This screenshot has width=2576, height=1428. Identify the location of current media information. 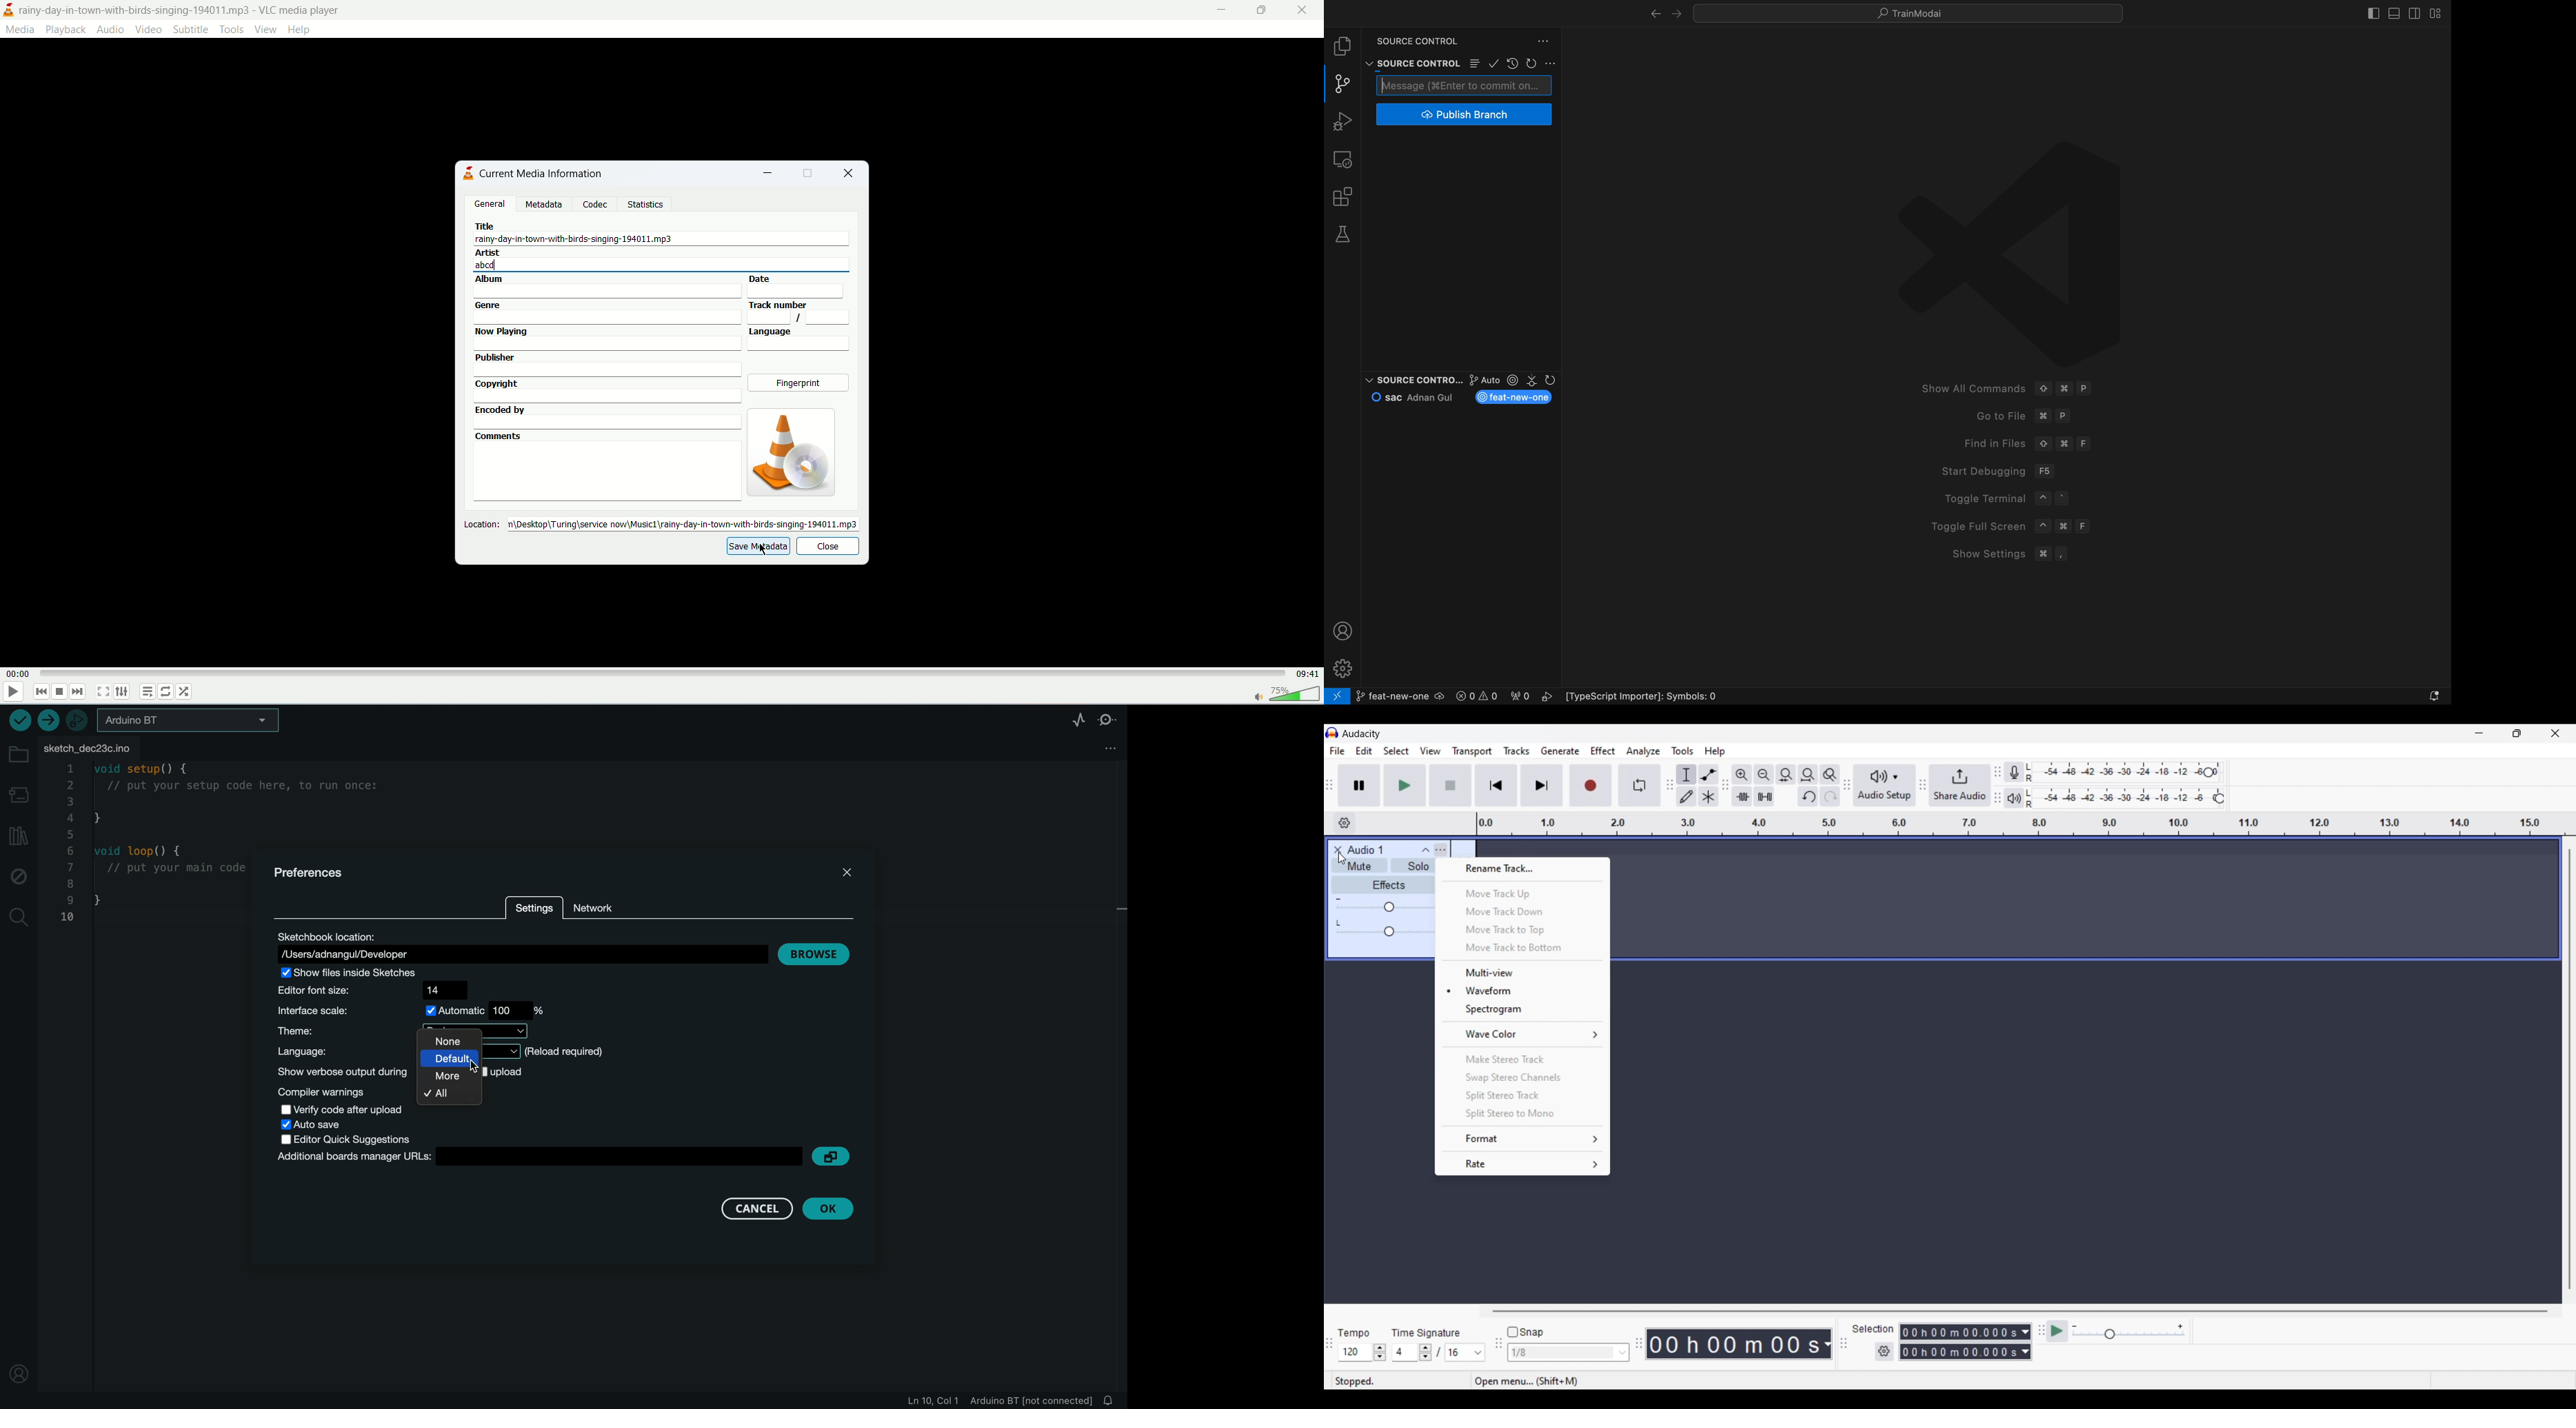
(541, 173).